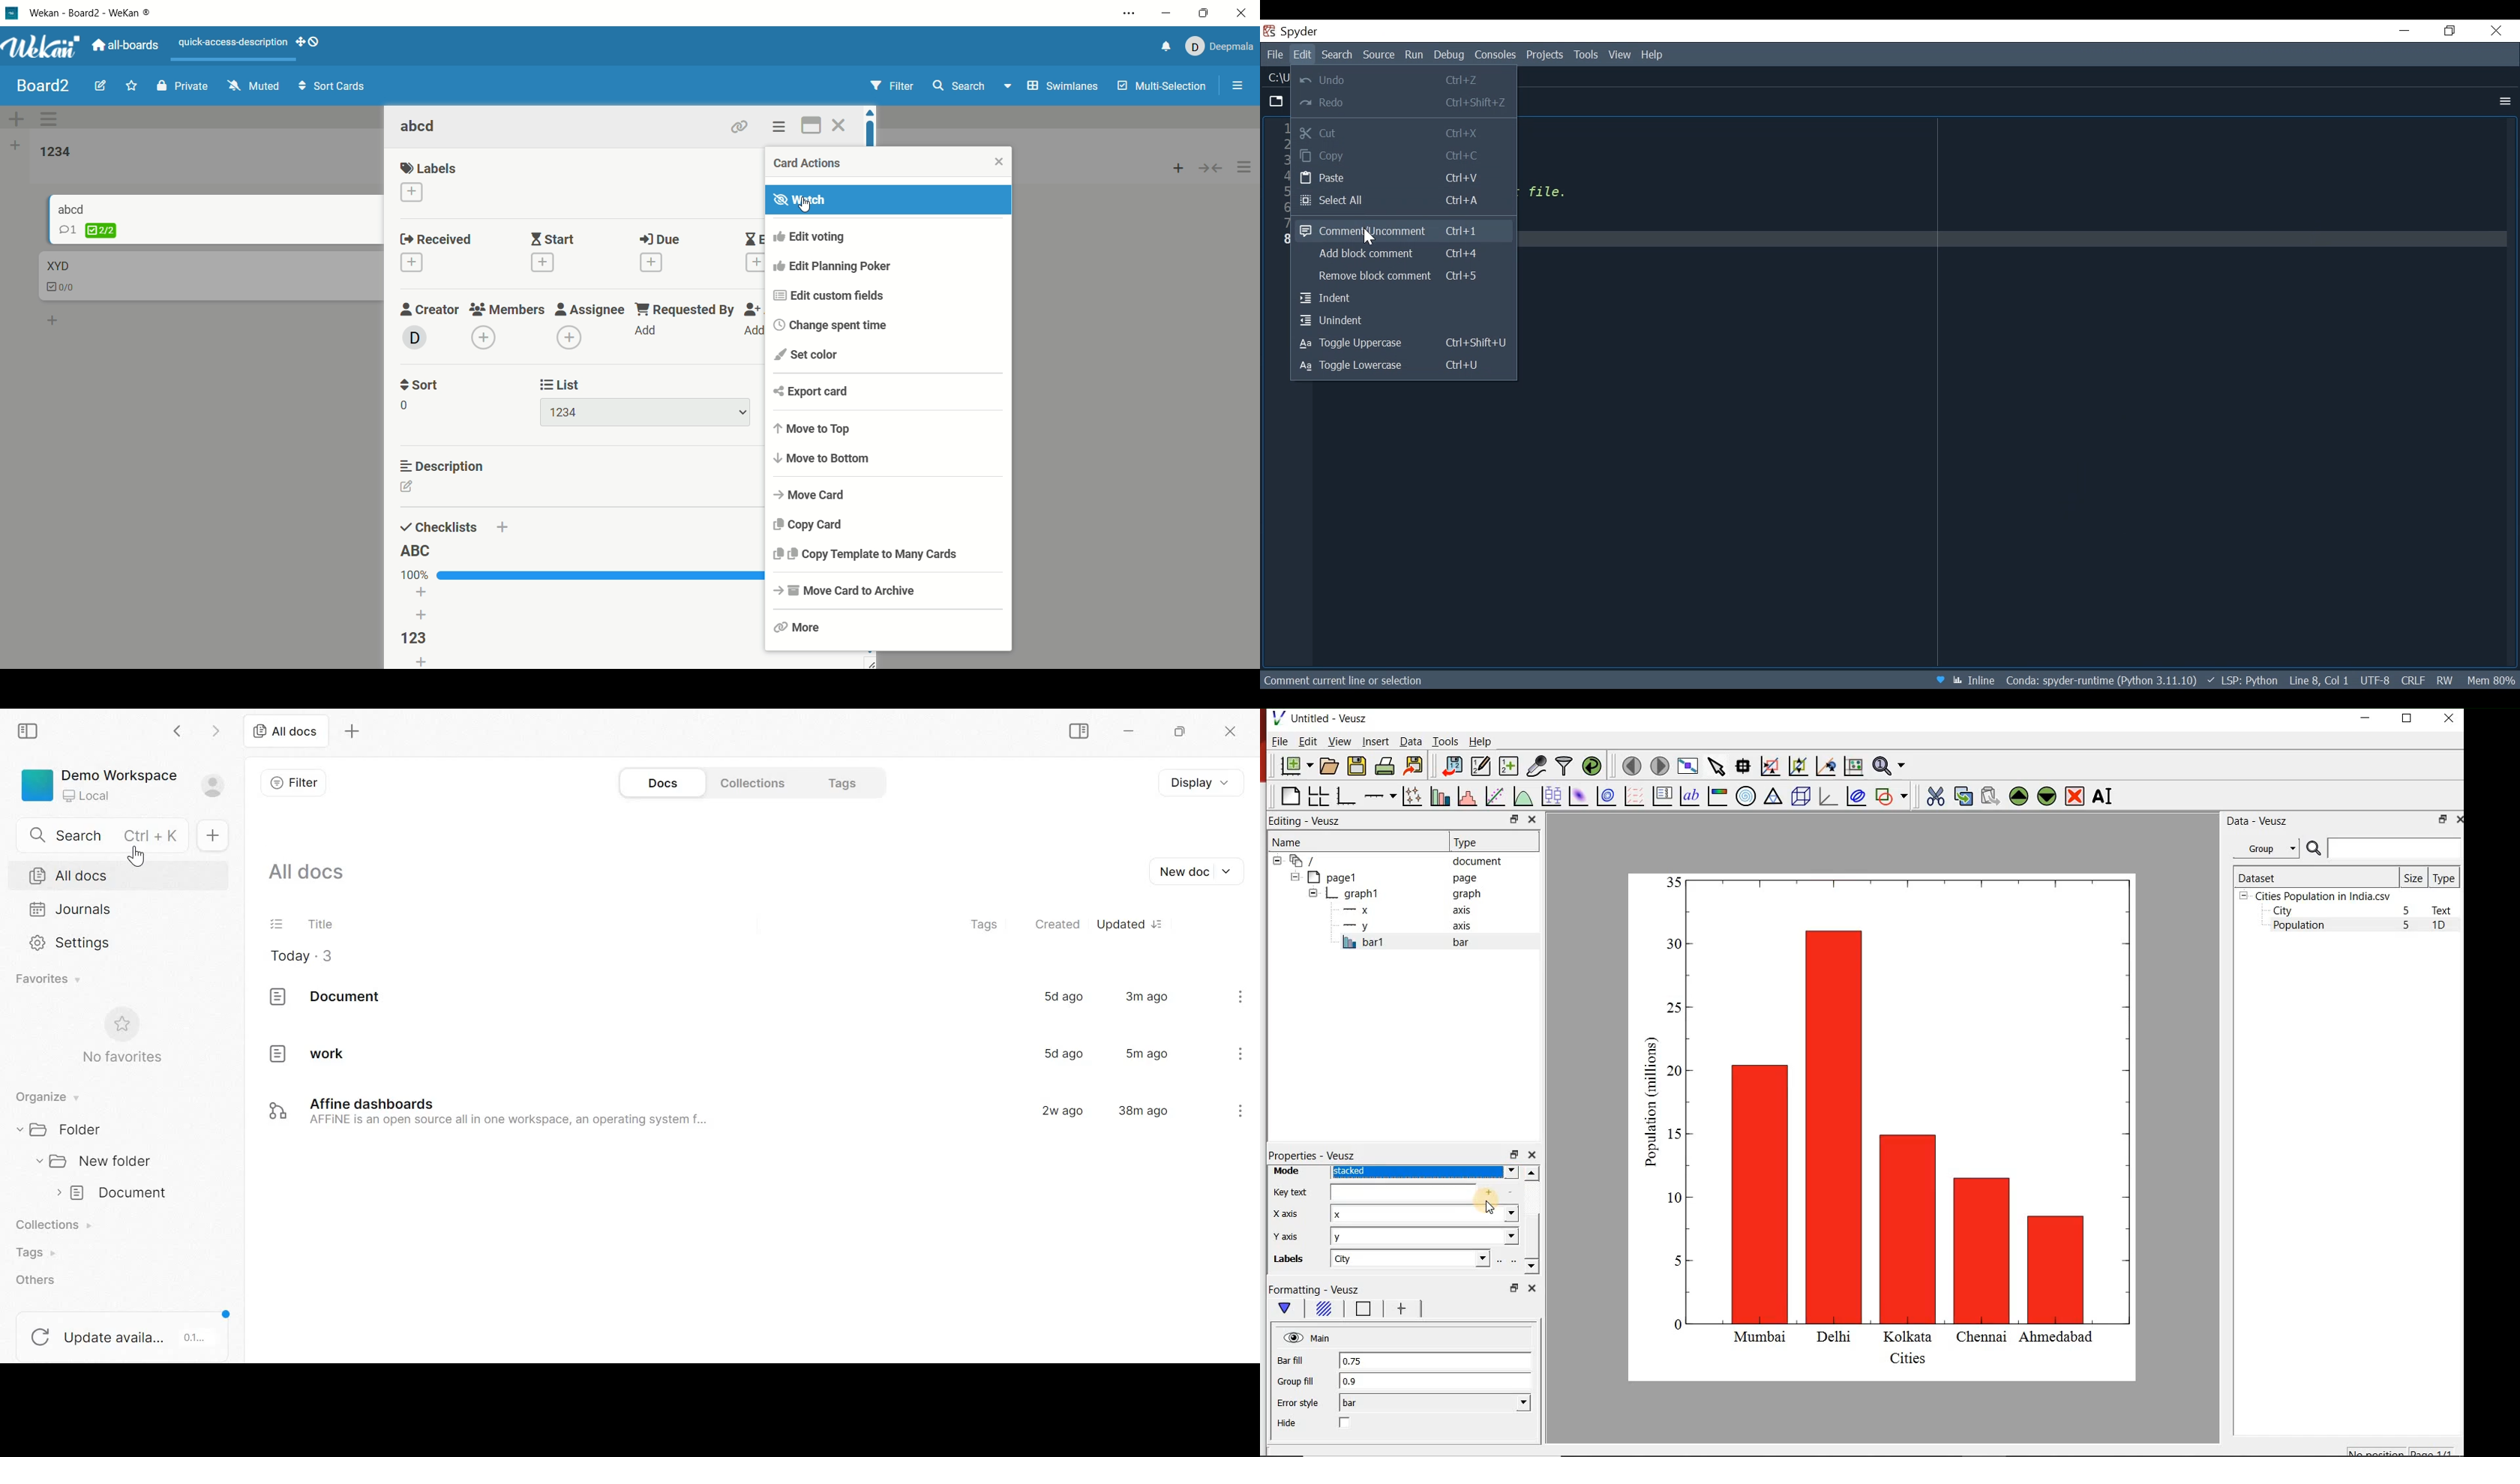 The image size is (2520, 1484). I want to click on more, so click(888, 628).